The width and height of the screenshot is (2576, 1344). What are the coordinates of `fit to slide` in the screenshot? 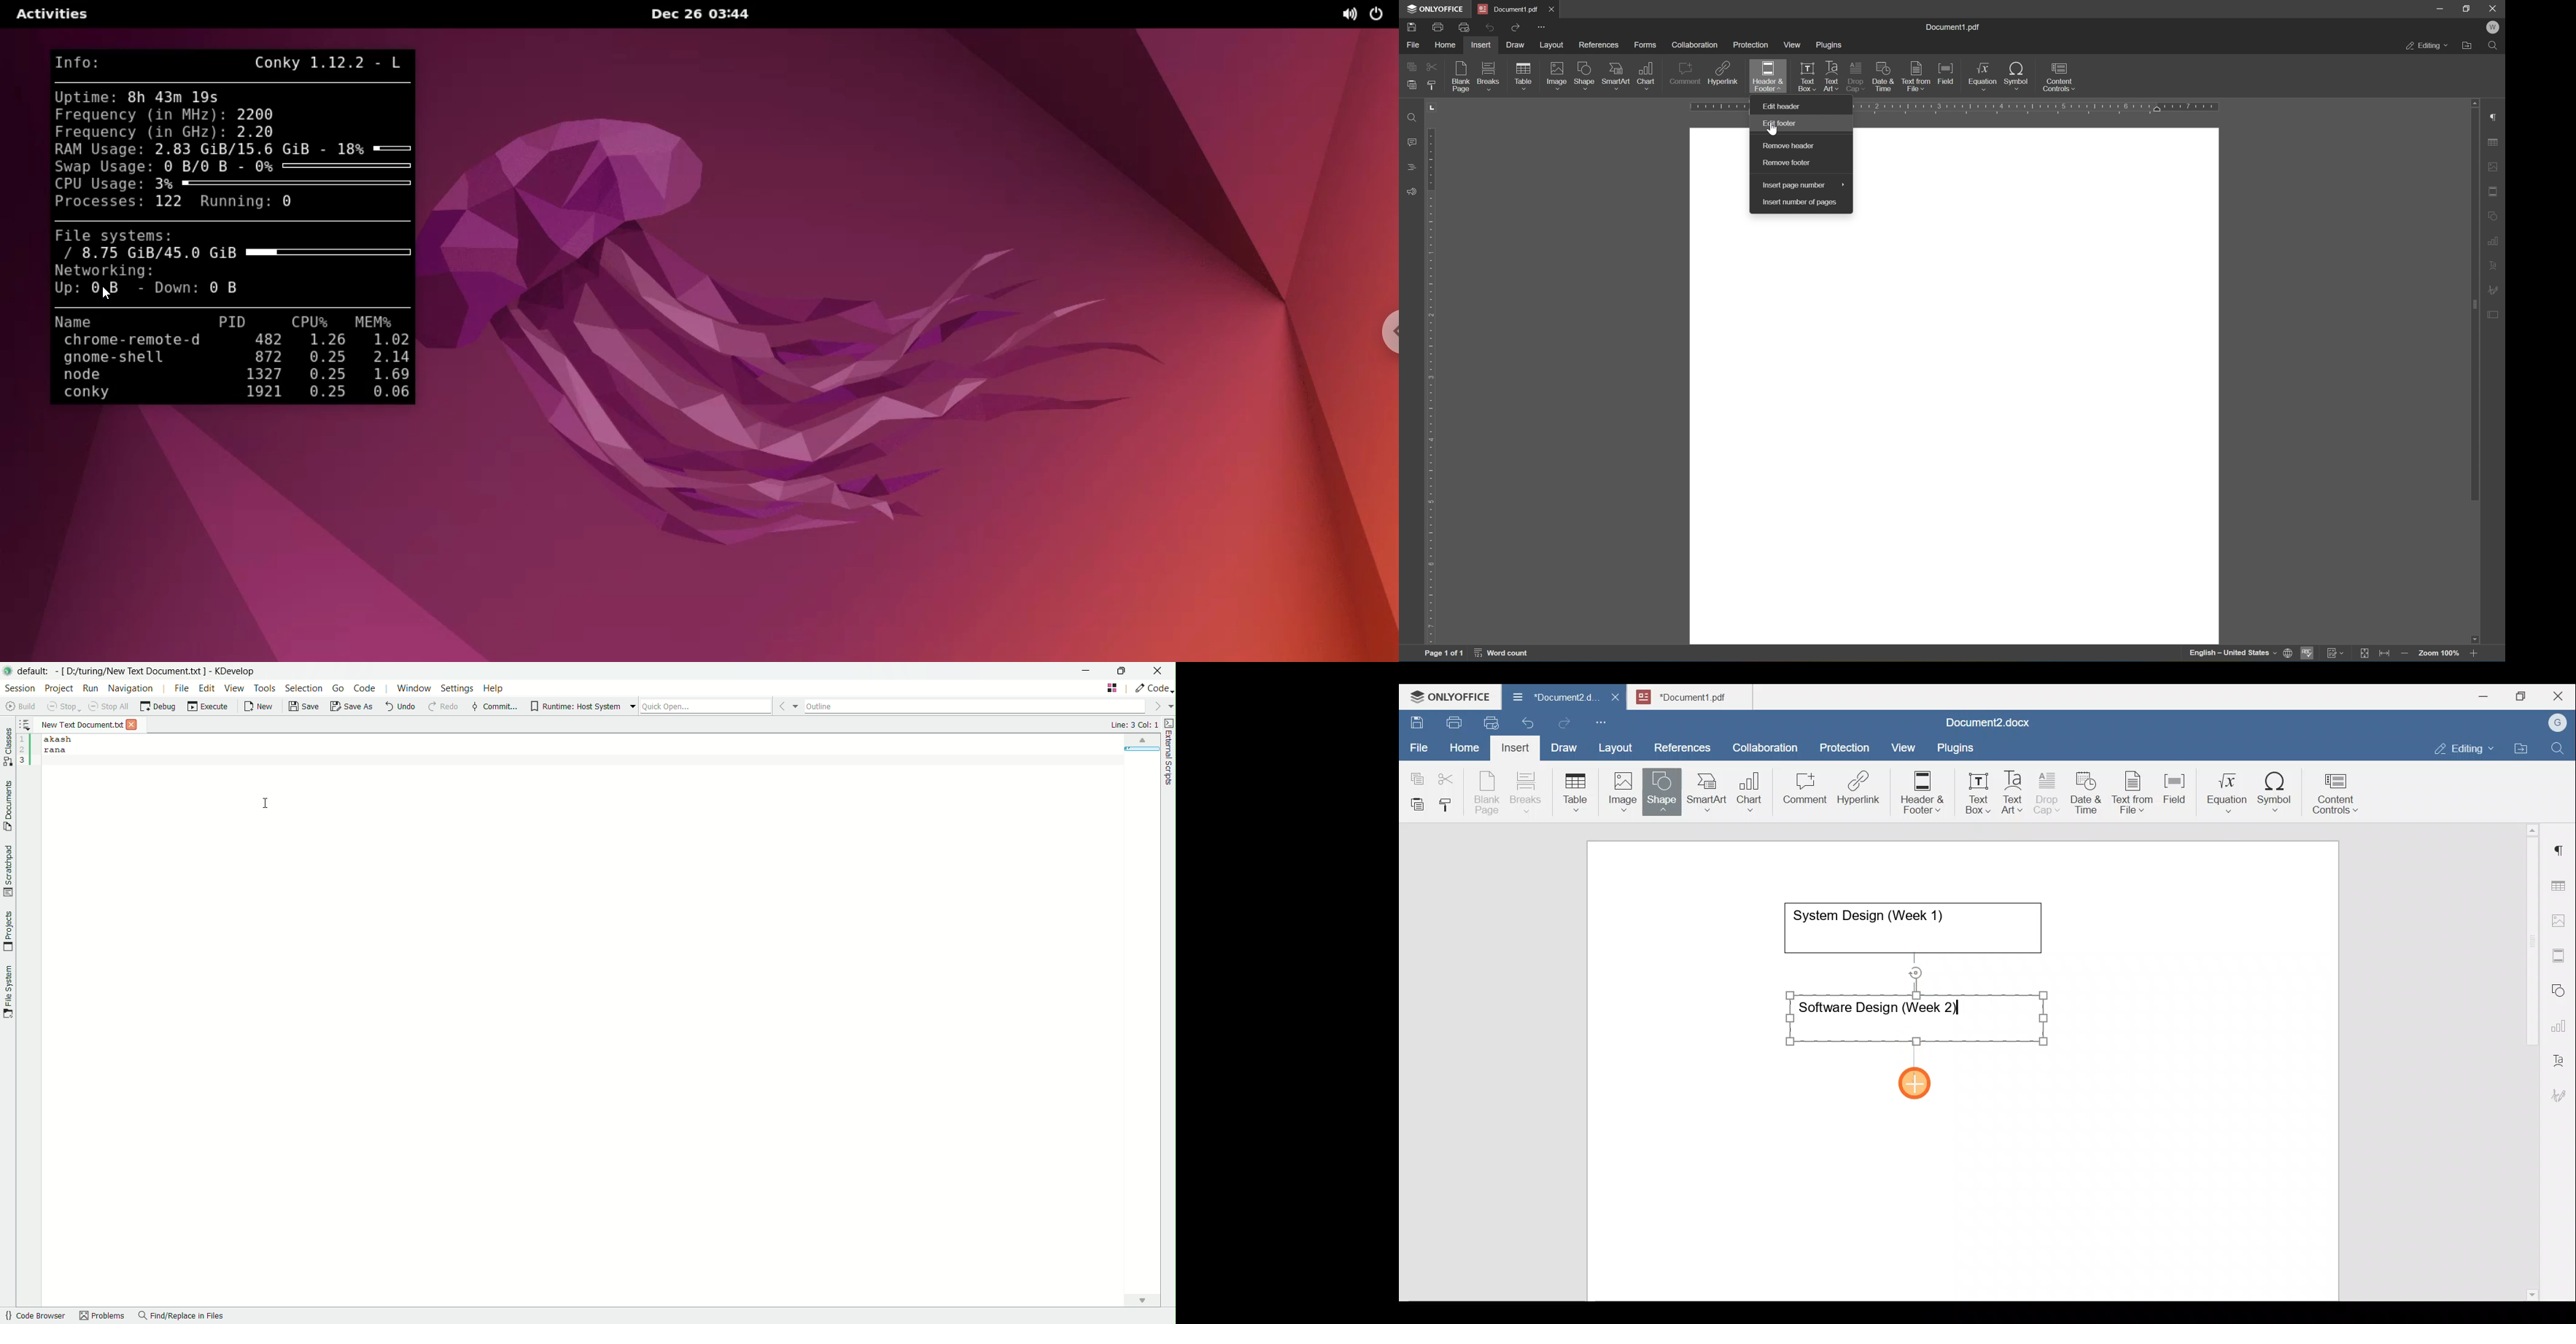 It's located at (2364, 654).